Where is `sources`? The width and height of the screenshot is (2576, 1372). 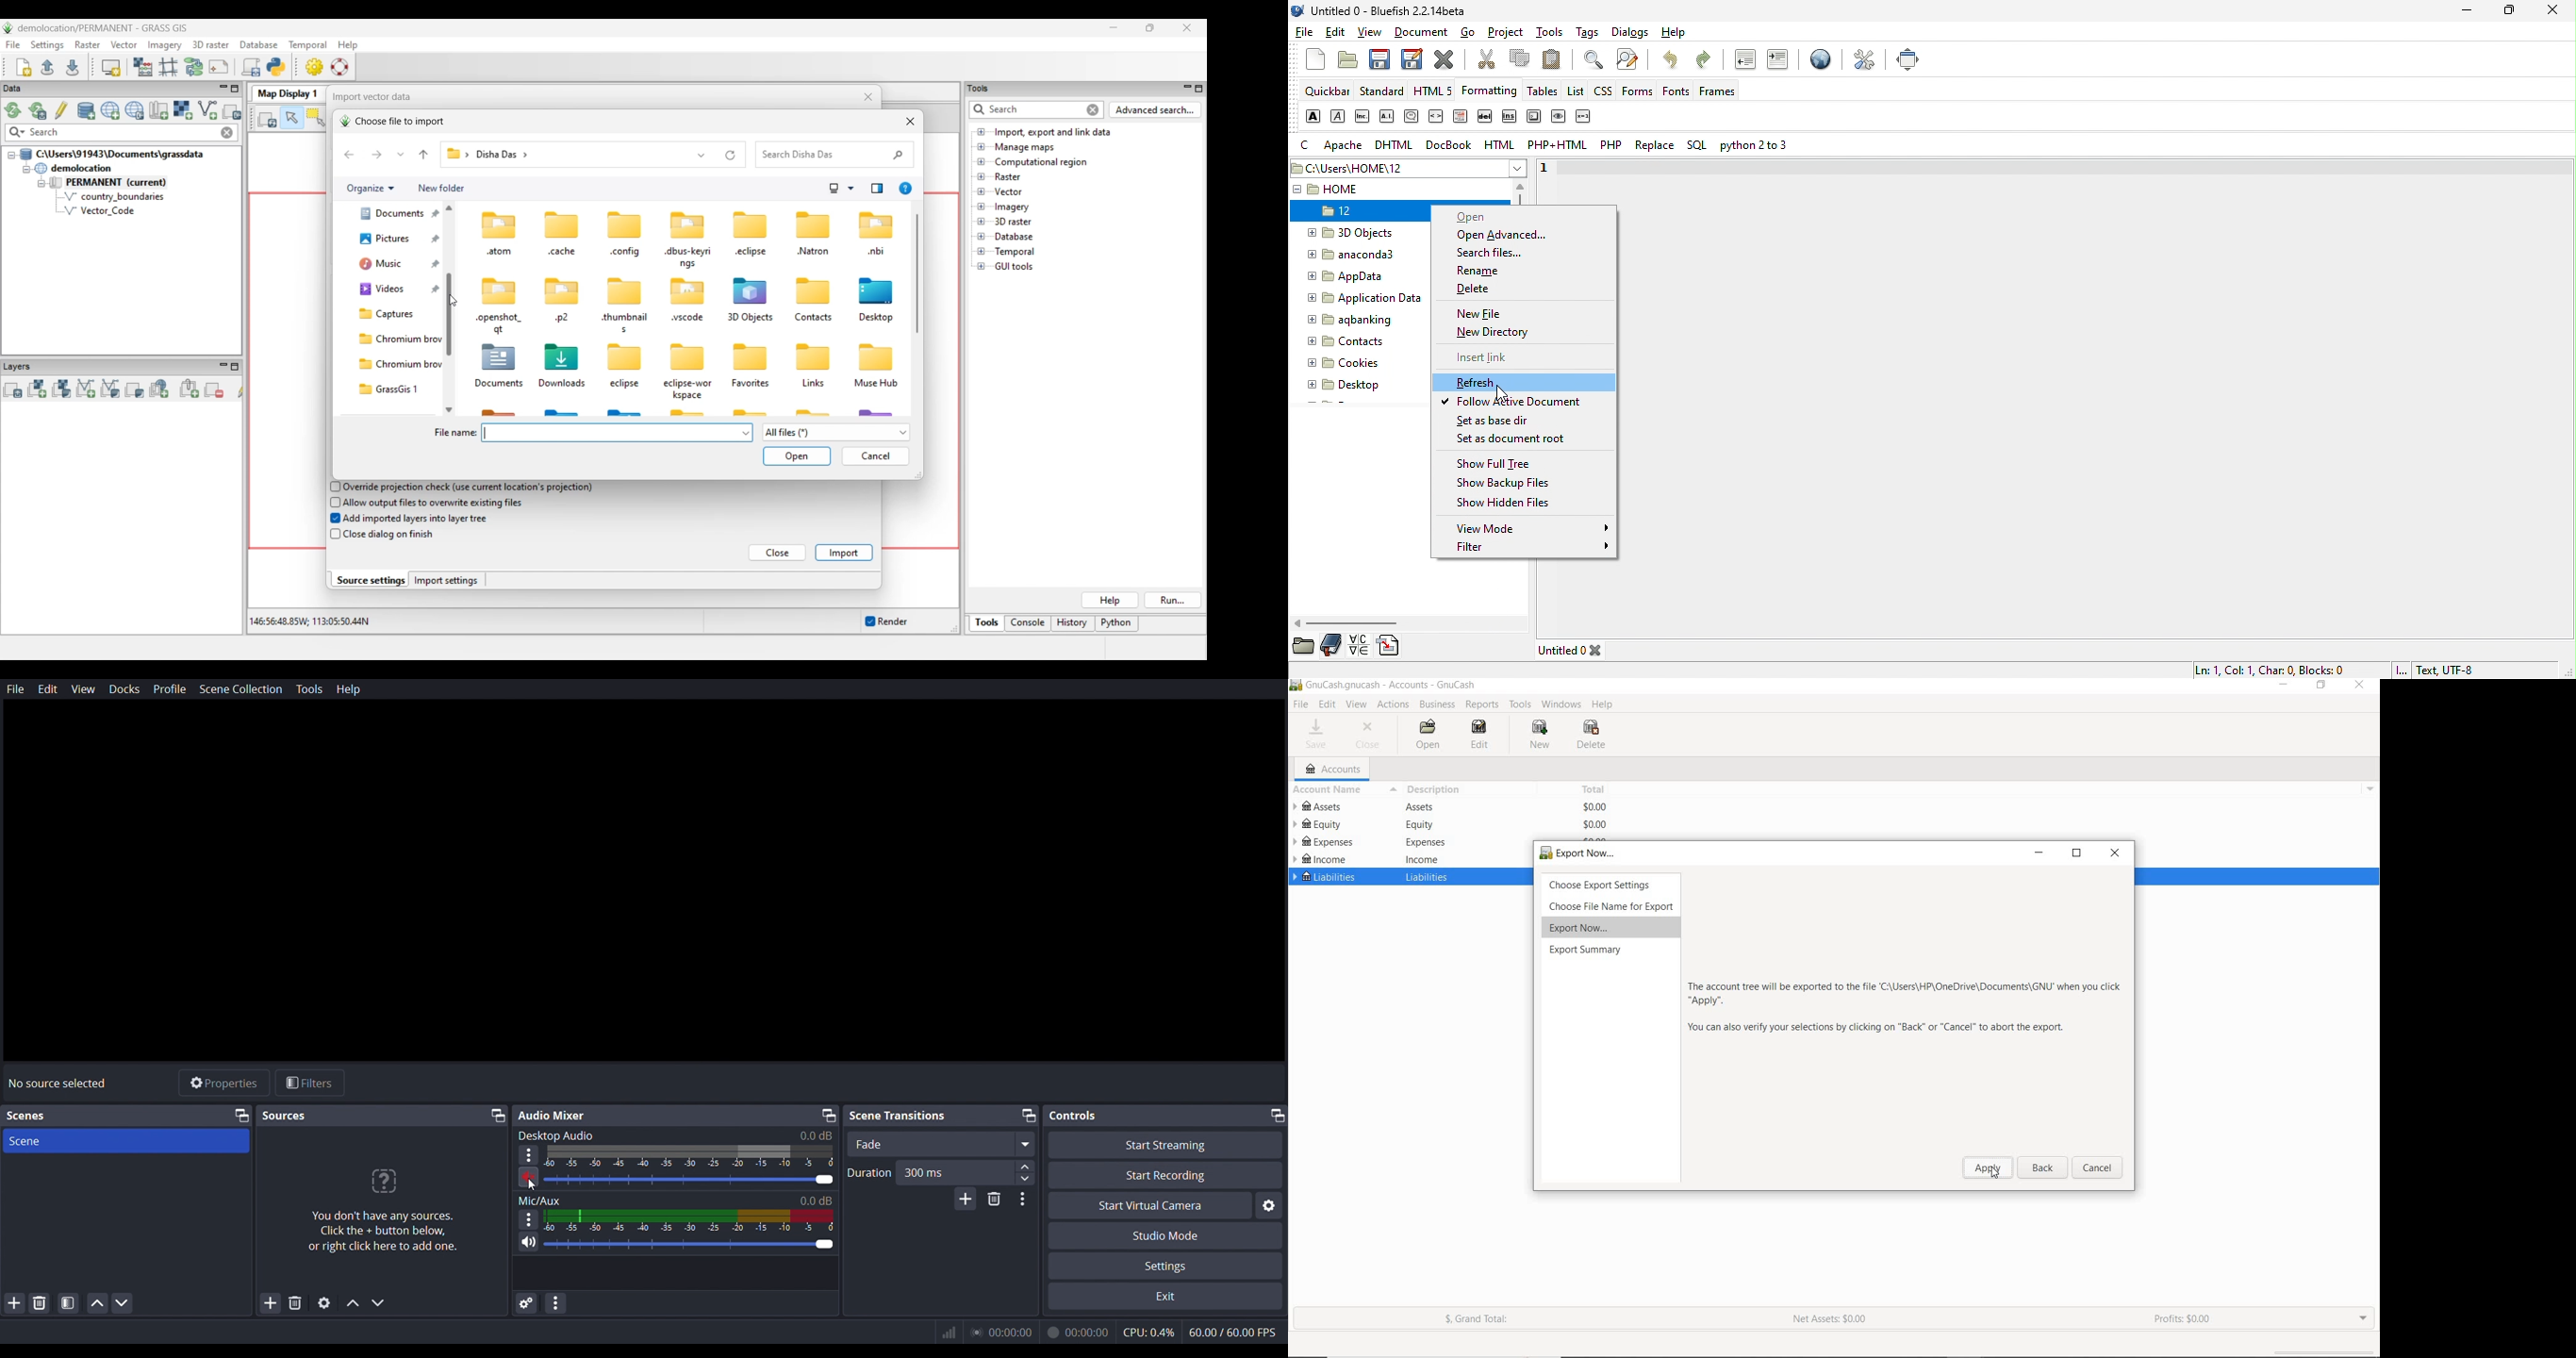 sources is located at coordinates (289, 1117).